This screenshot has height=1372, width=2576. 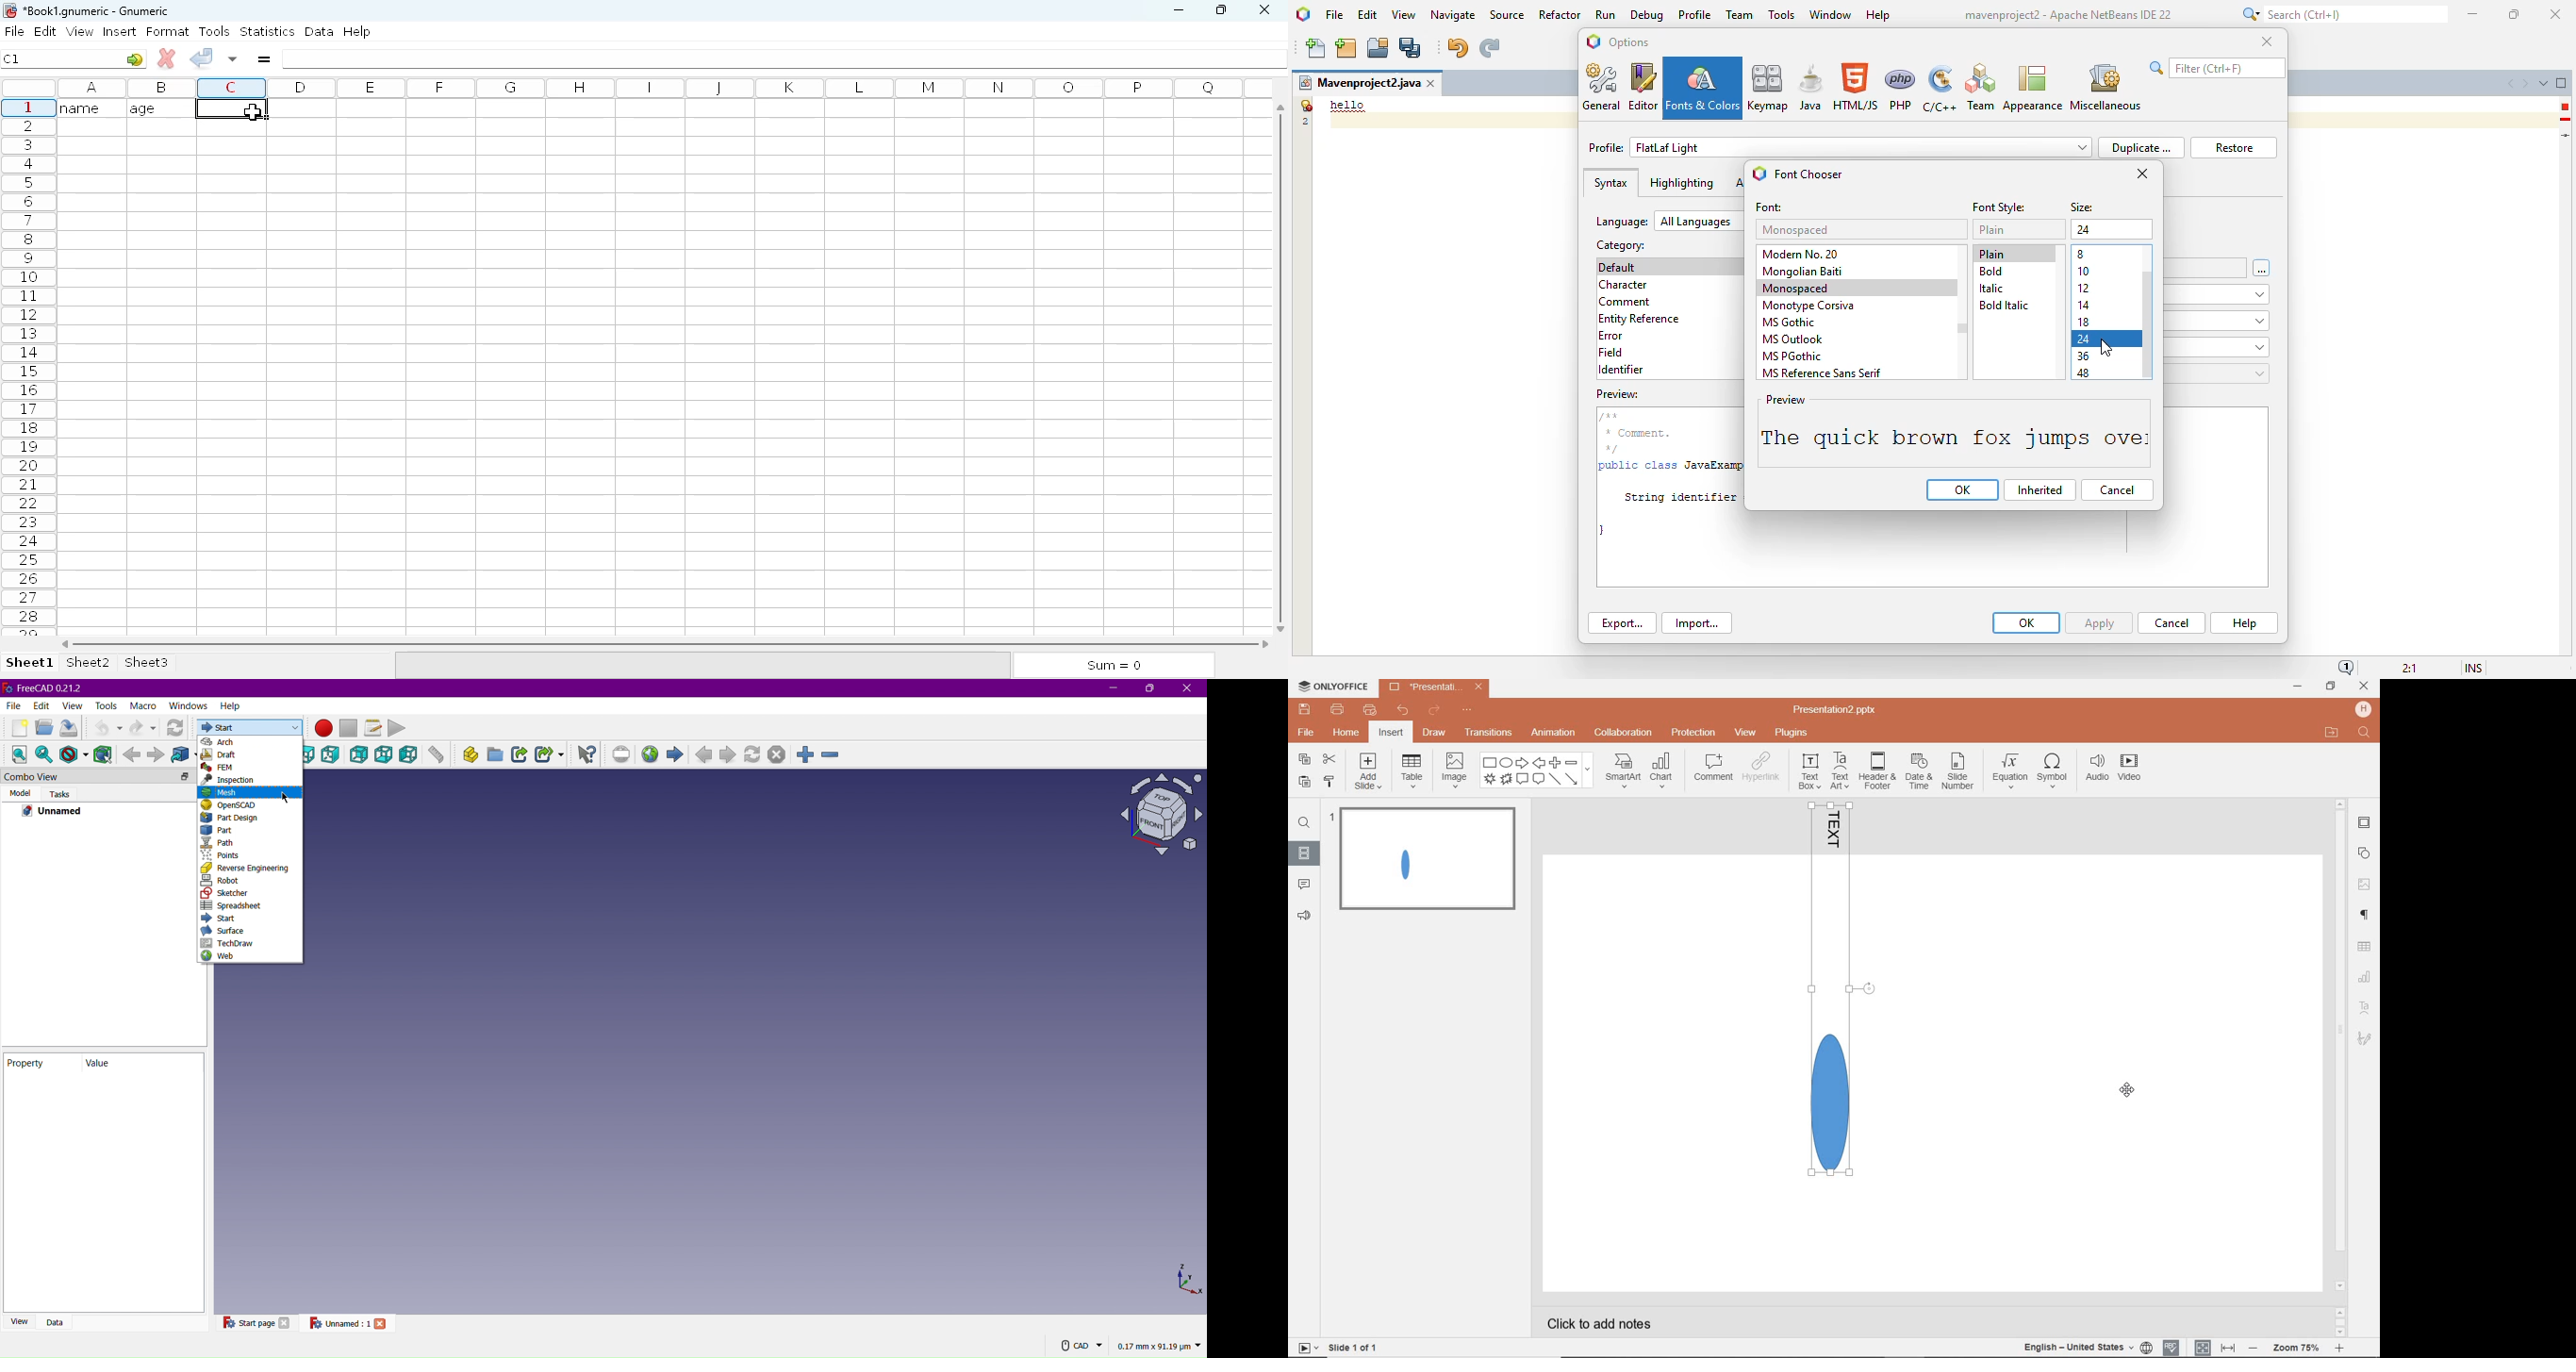 What do you see at coordinates (652, 755) in the screenshot?
I see `Open webpage` at bounding box center [652, 755].